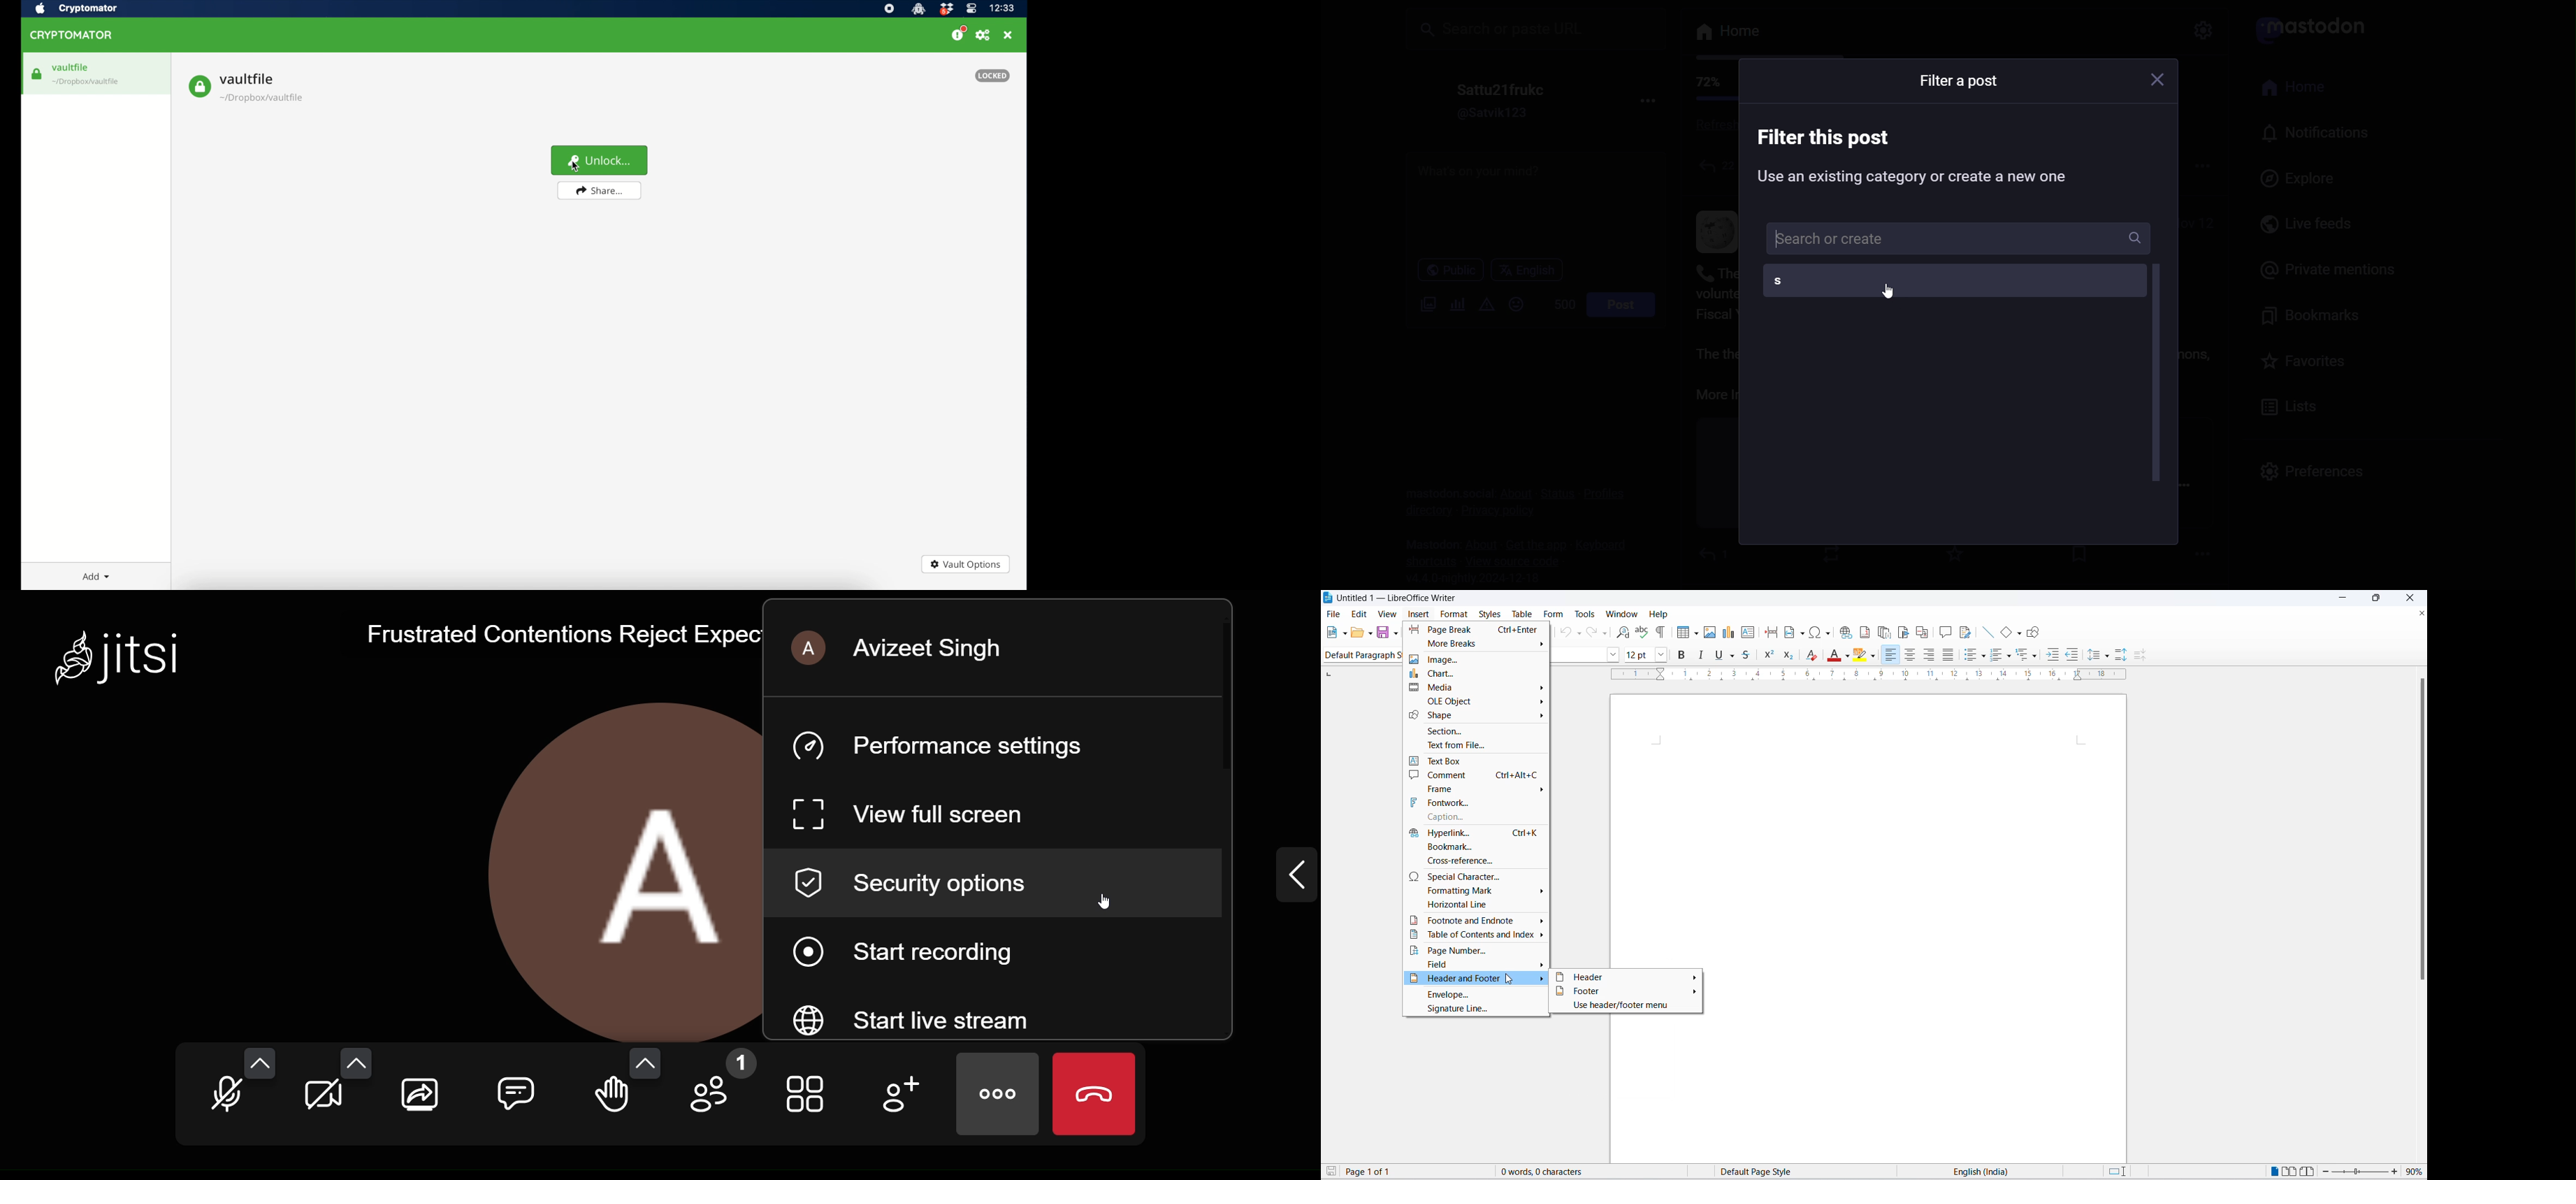 This screenshot has width=2576, height=1204. What do you see at coordinates (1332, 633) in the screenshot?
I see `new file` at bounding box center [1332, 633].